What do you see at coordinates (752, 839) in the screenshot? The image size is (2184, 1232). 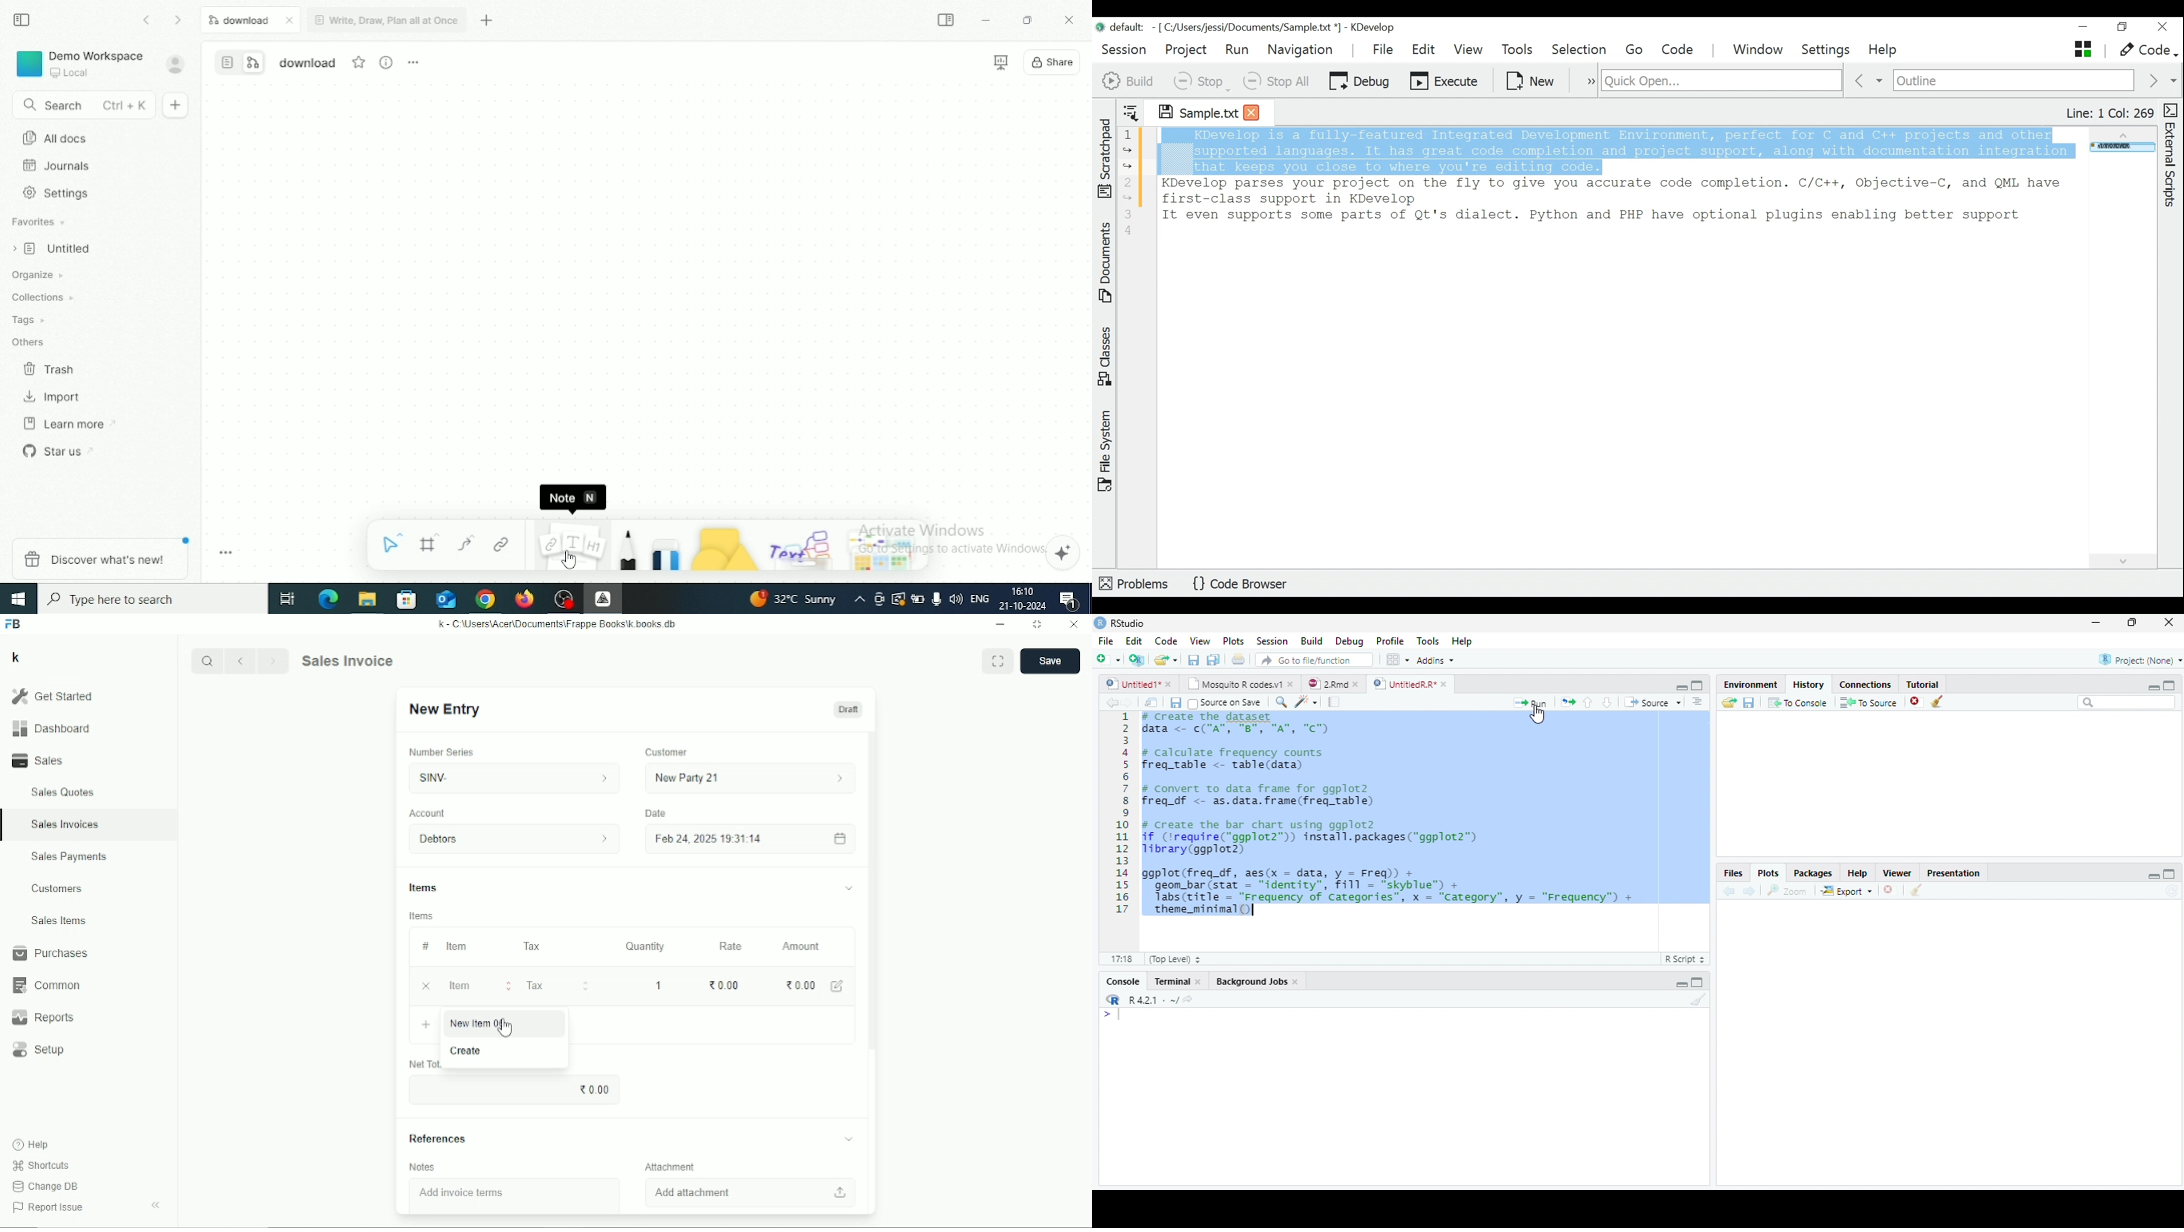 I see `Feb 24, 2025 19:31:14` at bounding box center [752, 839].